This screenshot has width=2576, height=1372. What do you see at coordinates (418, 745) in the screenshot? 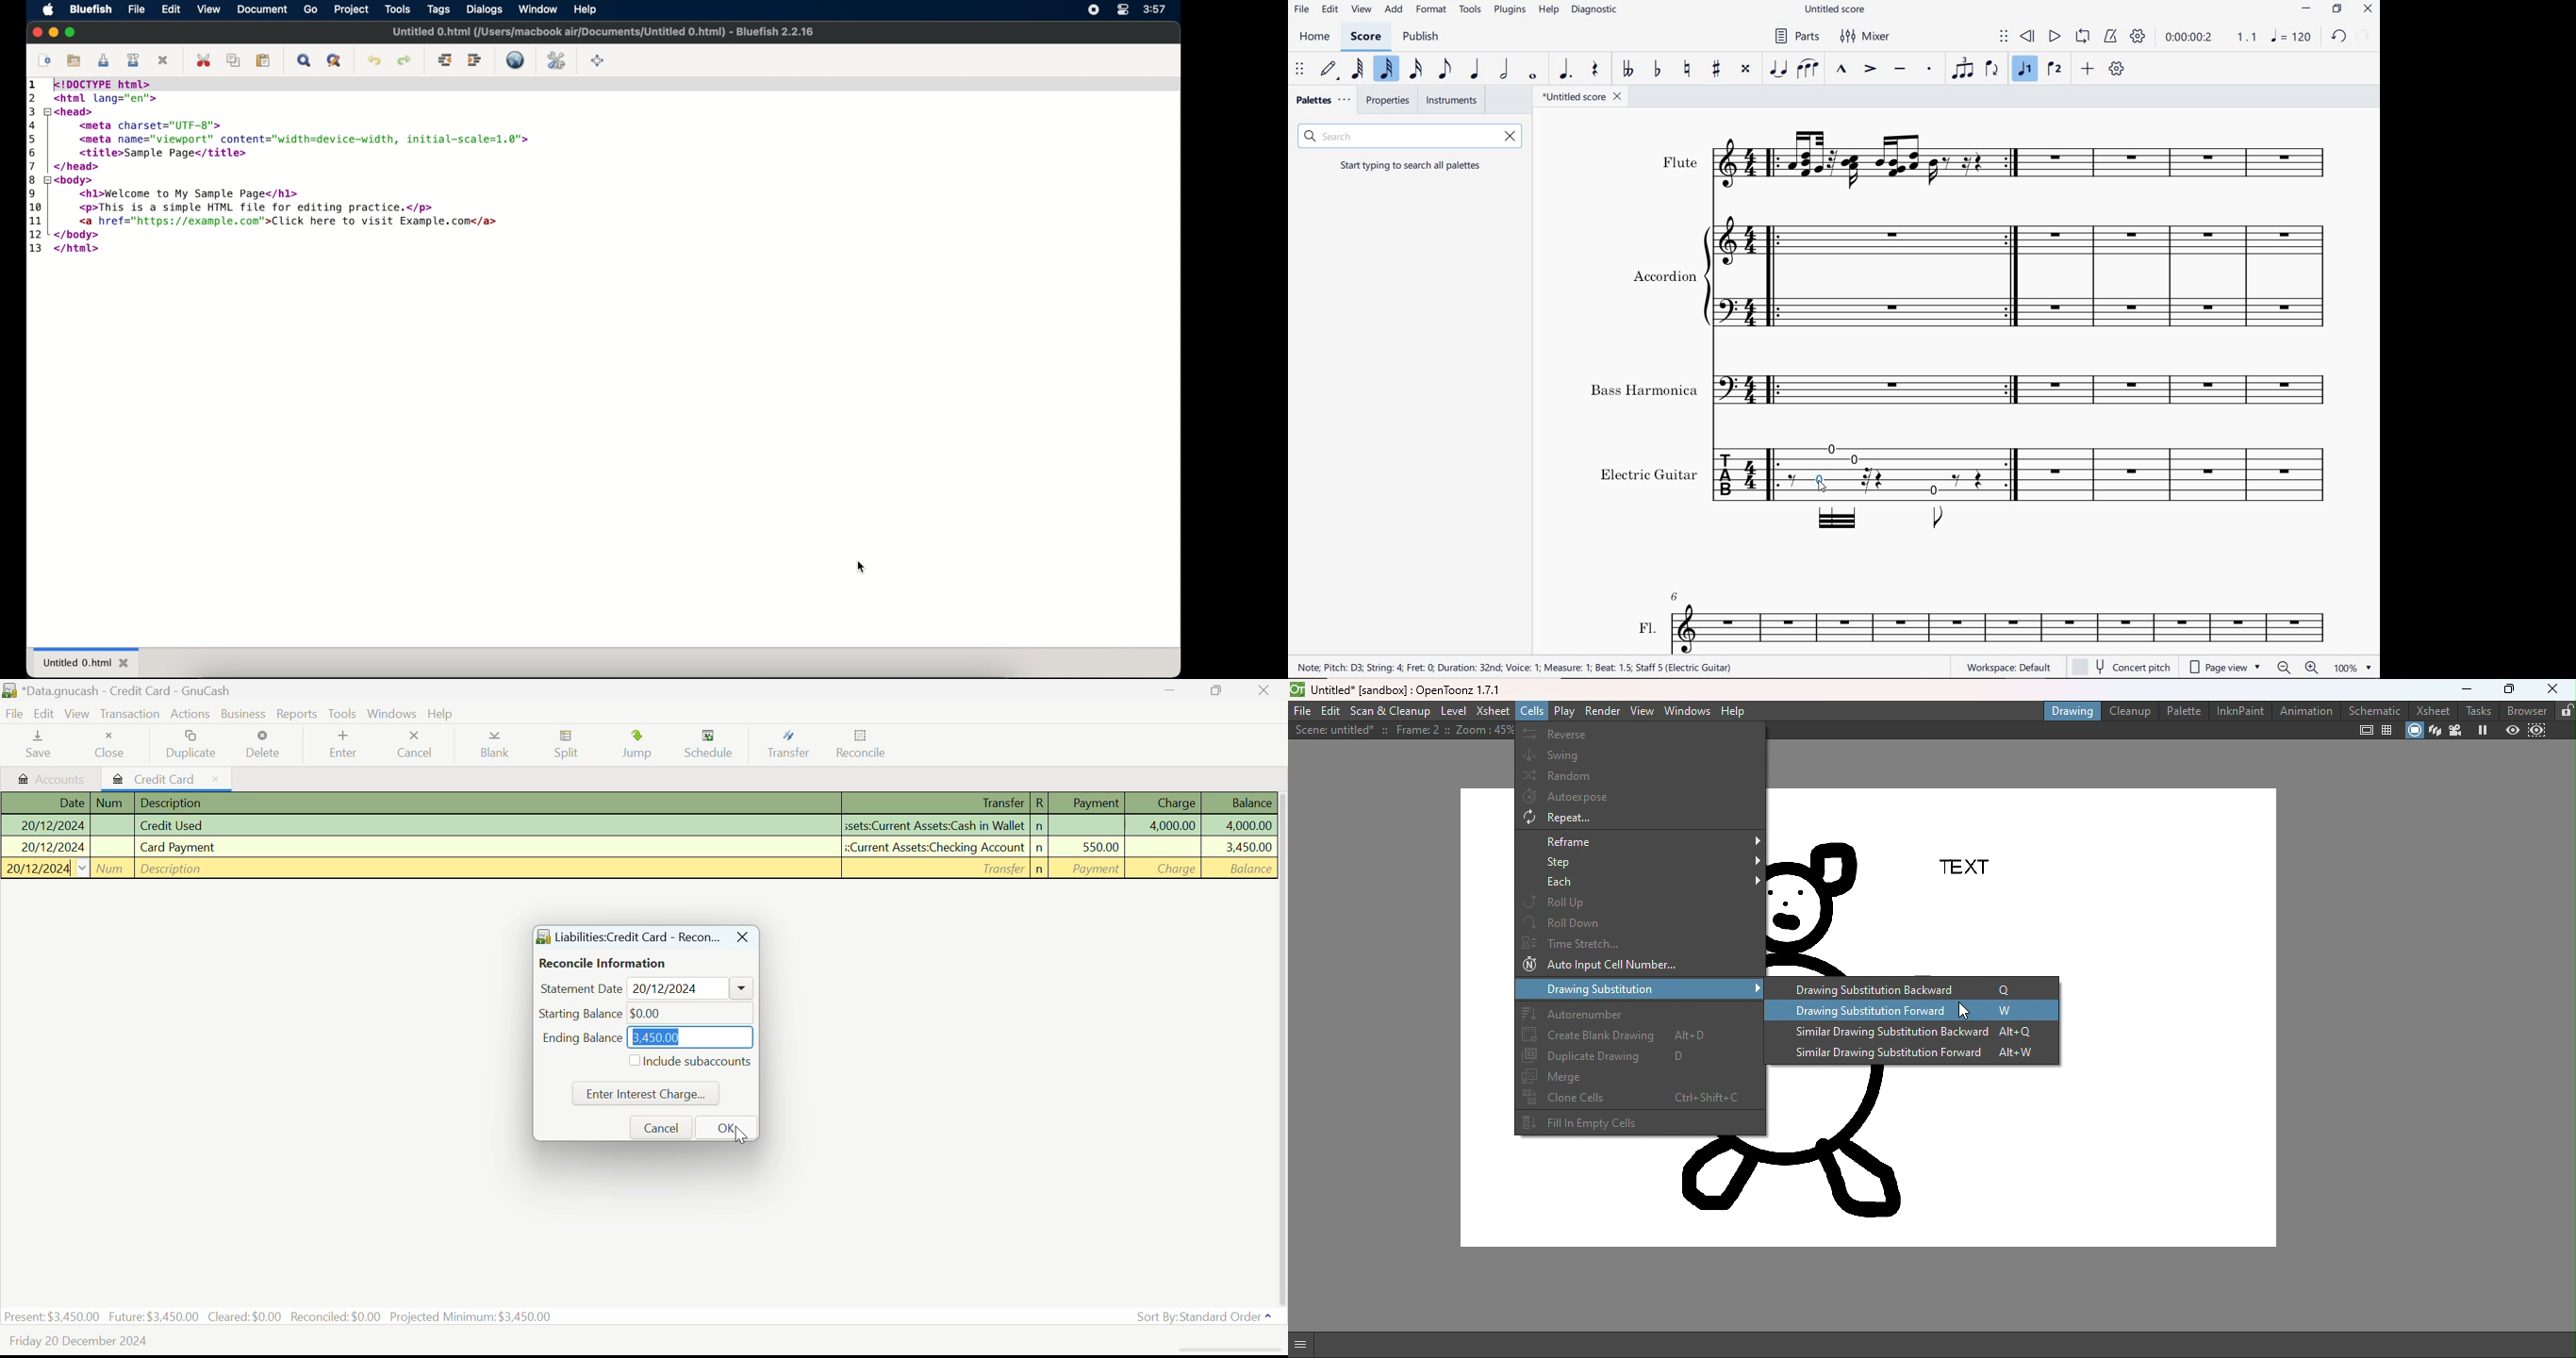
I see `Cancel` at bounding box center [418, 745].